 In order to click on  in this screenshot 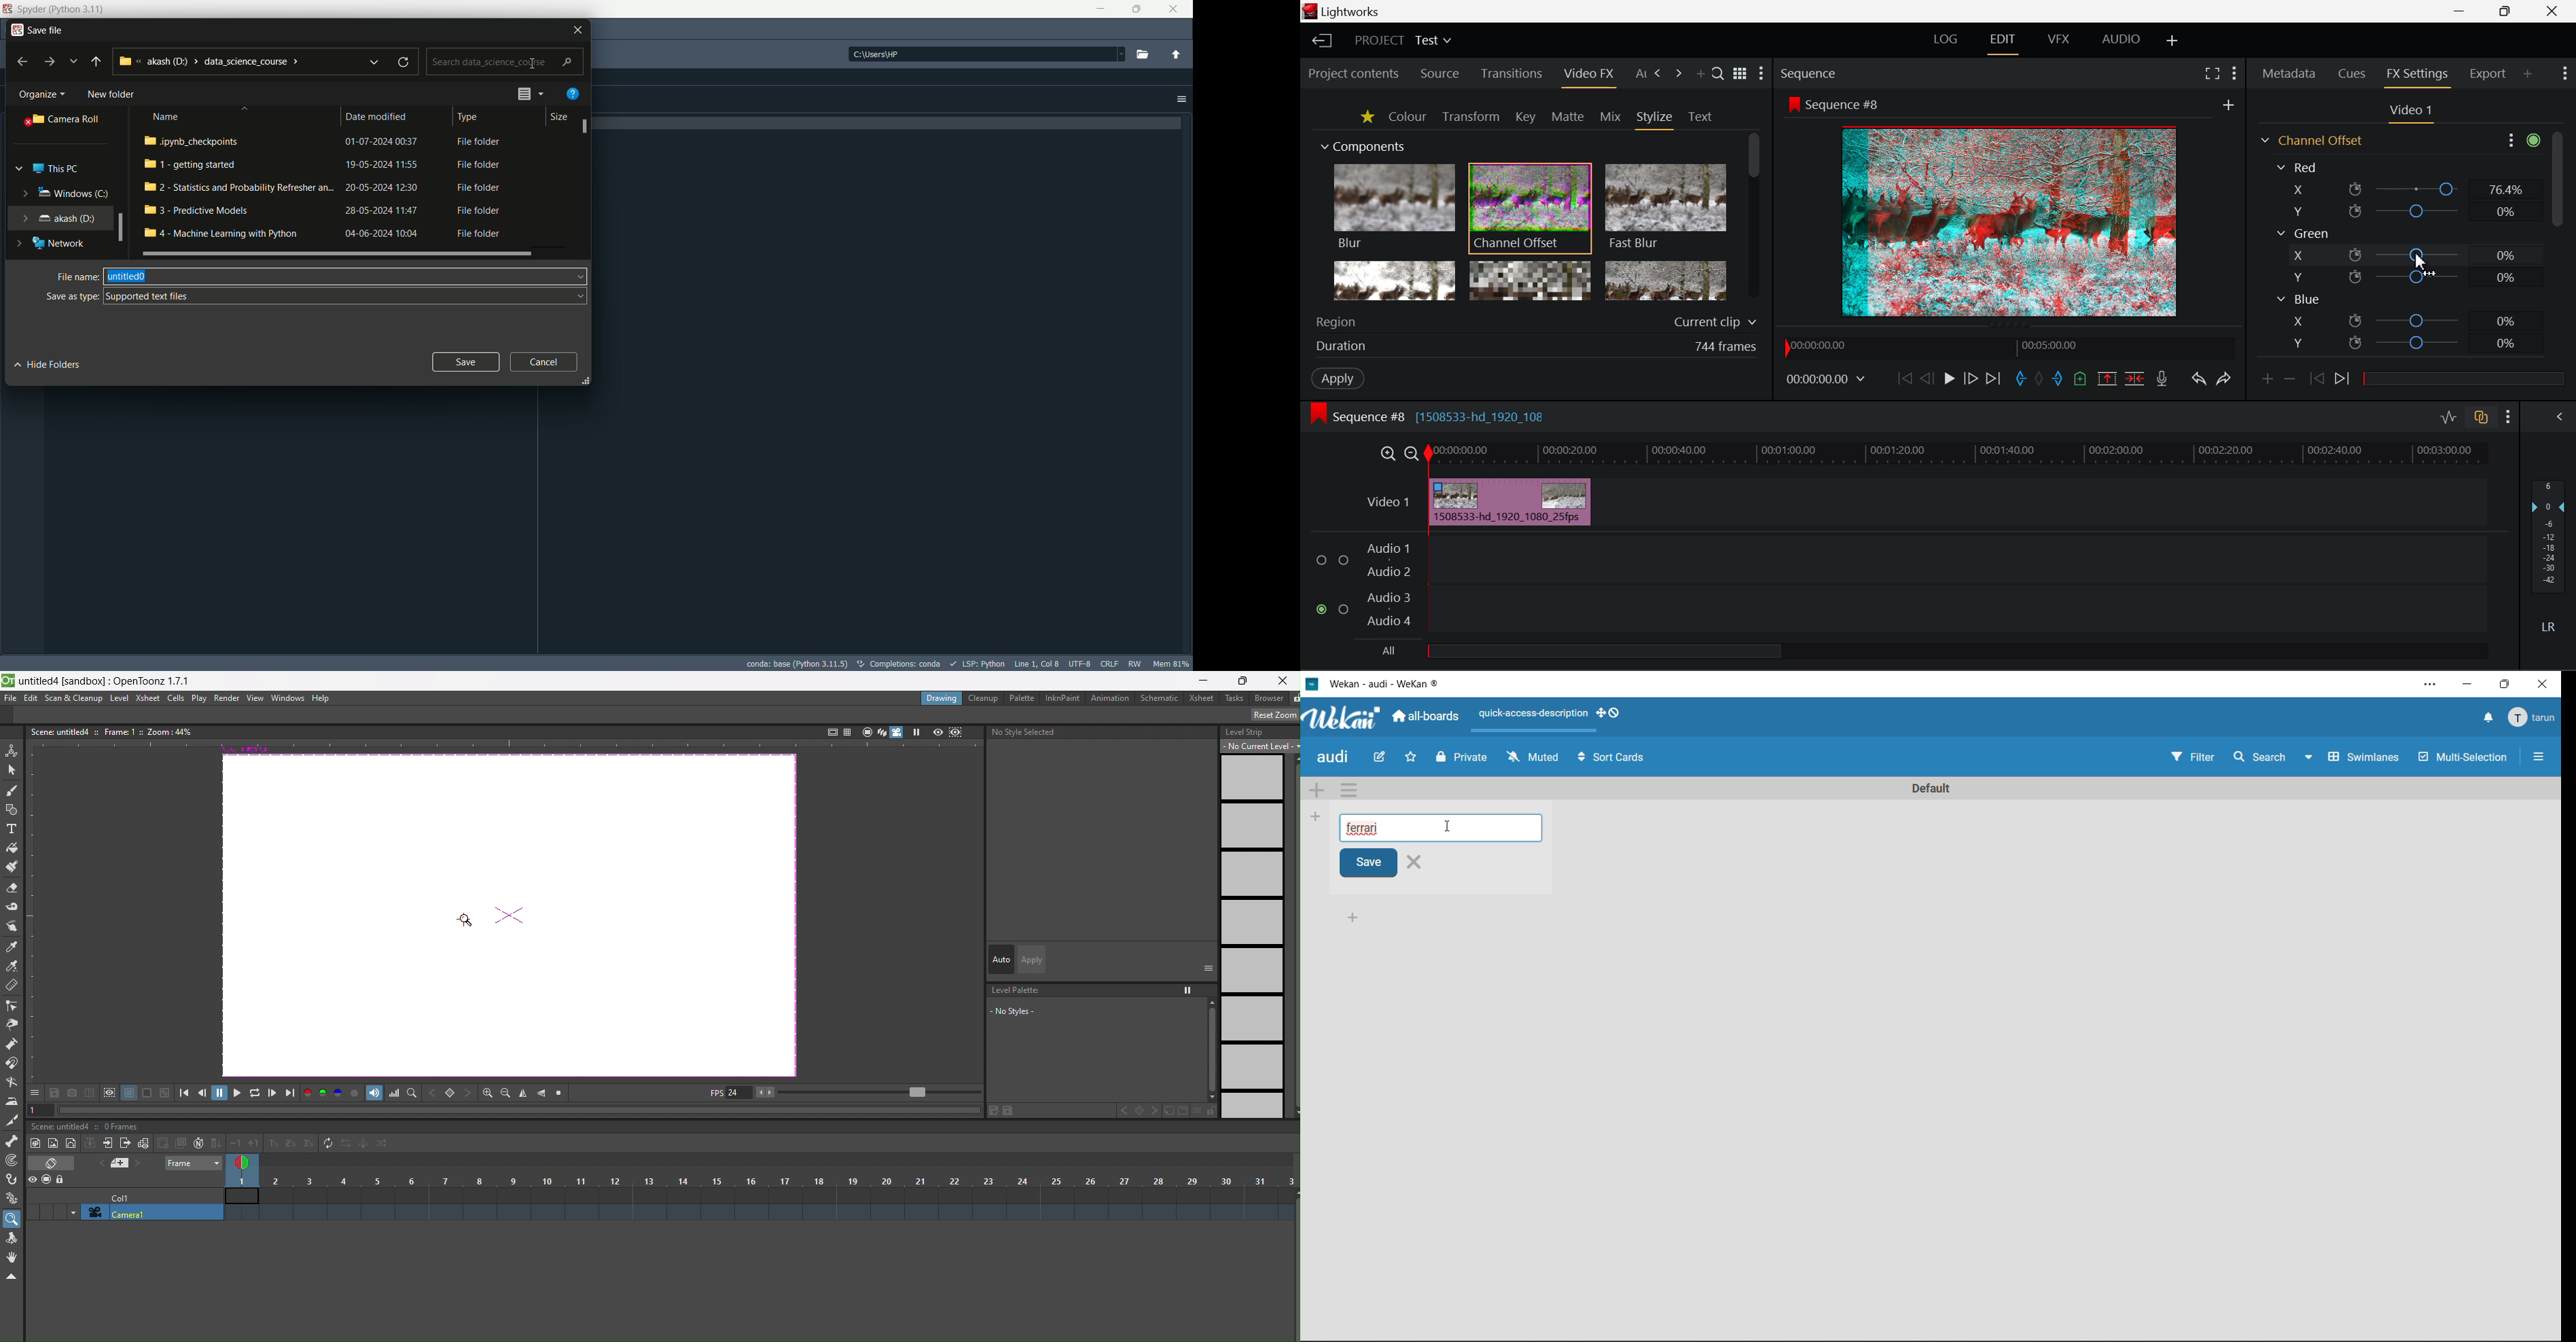, I will do `click(1134, 663)`.